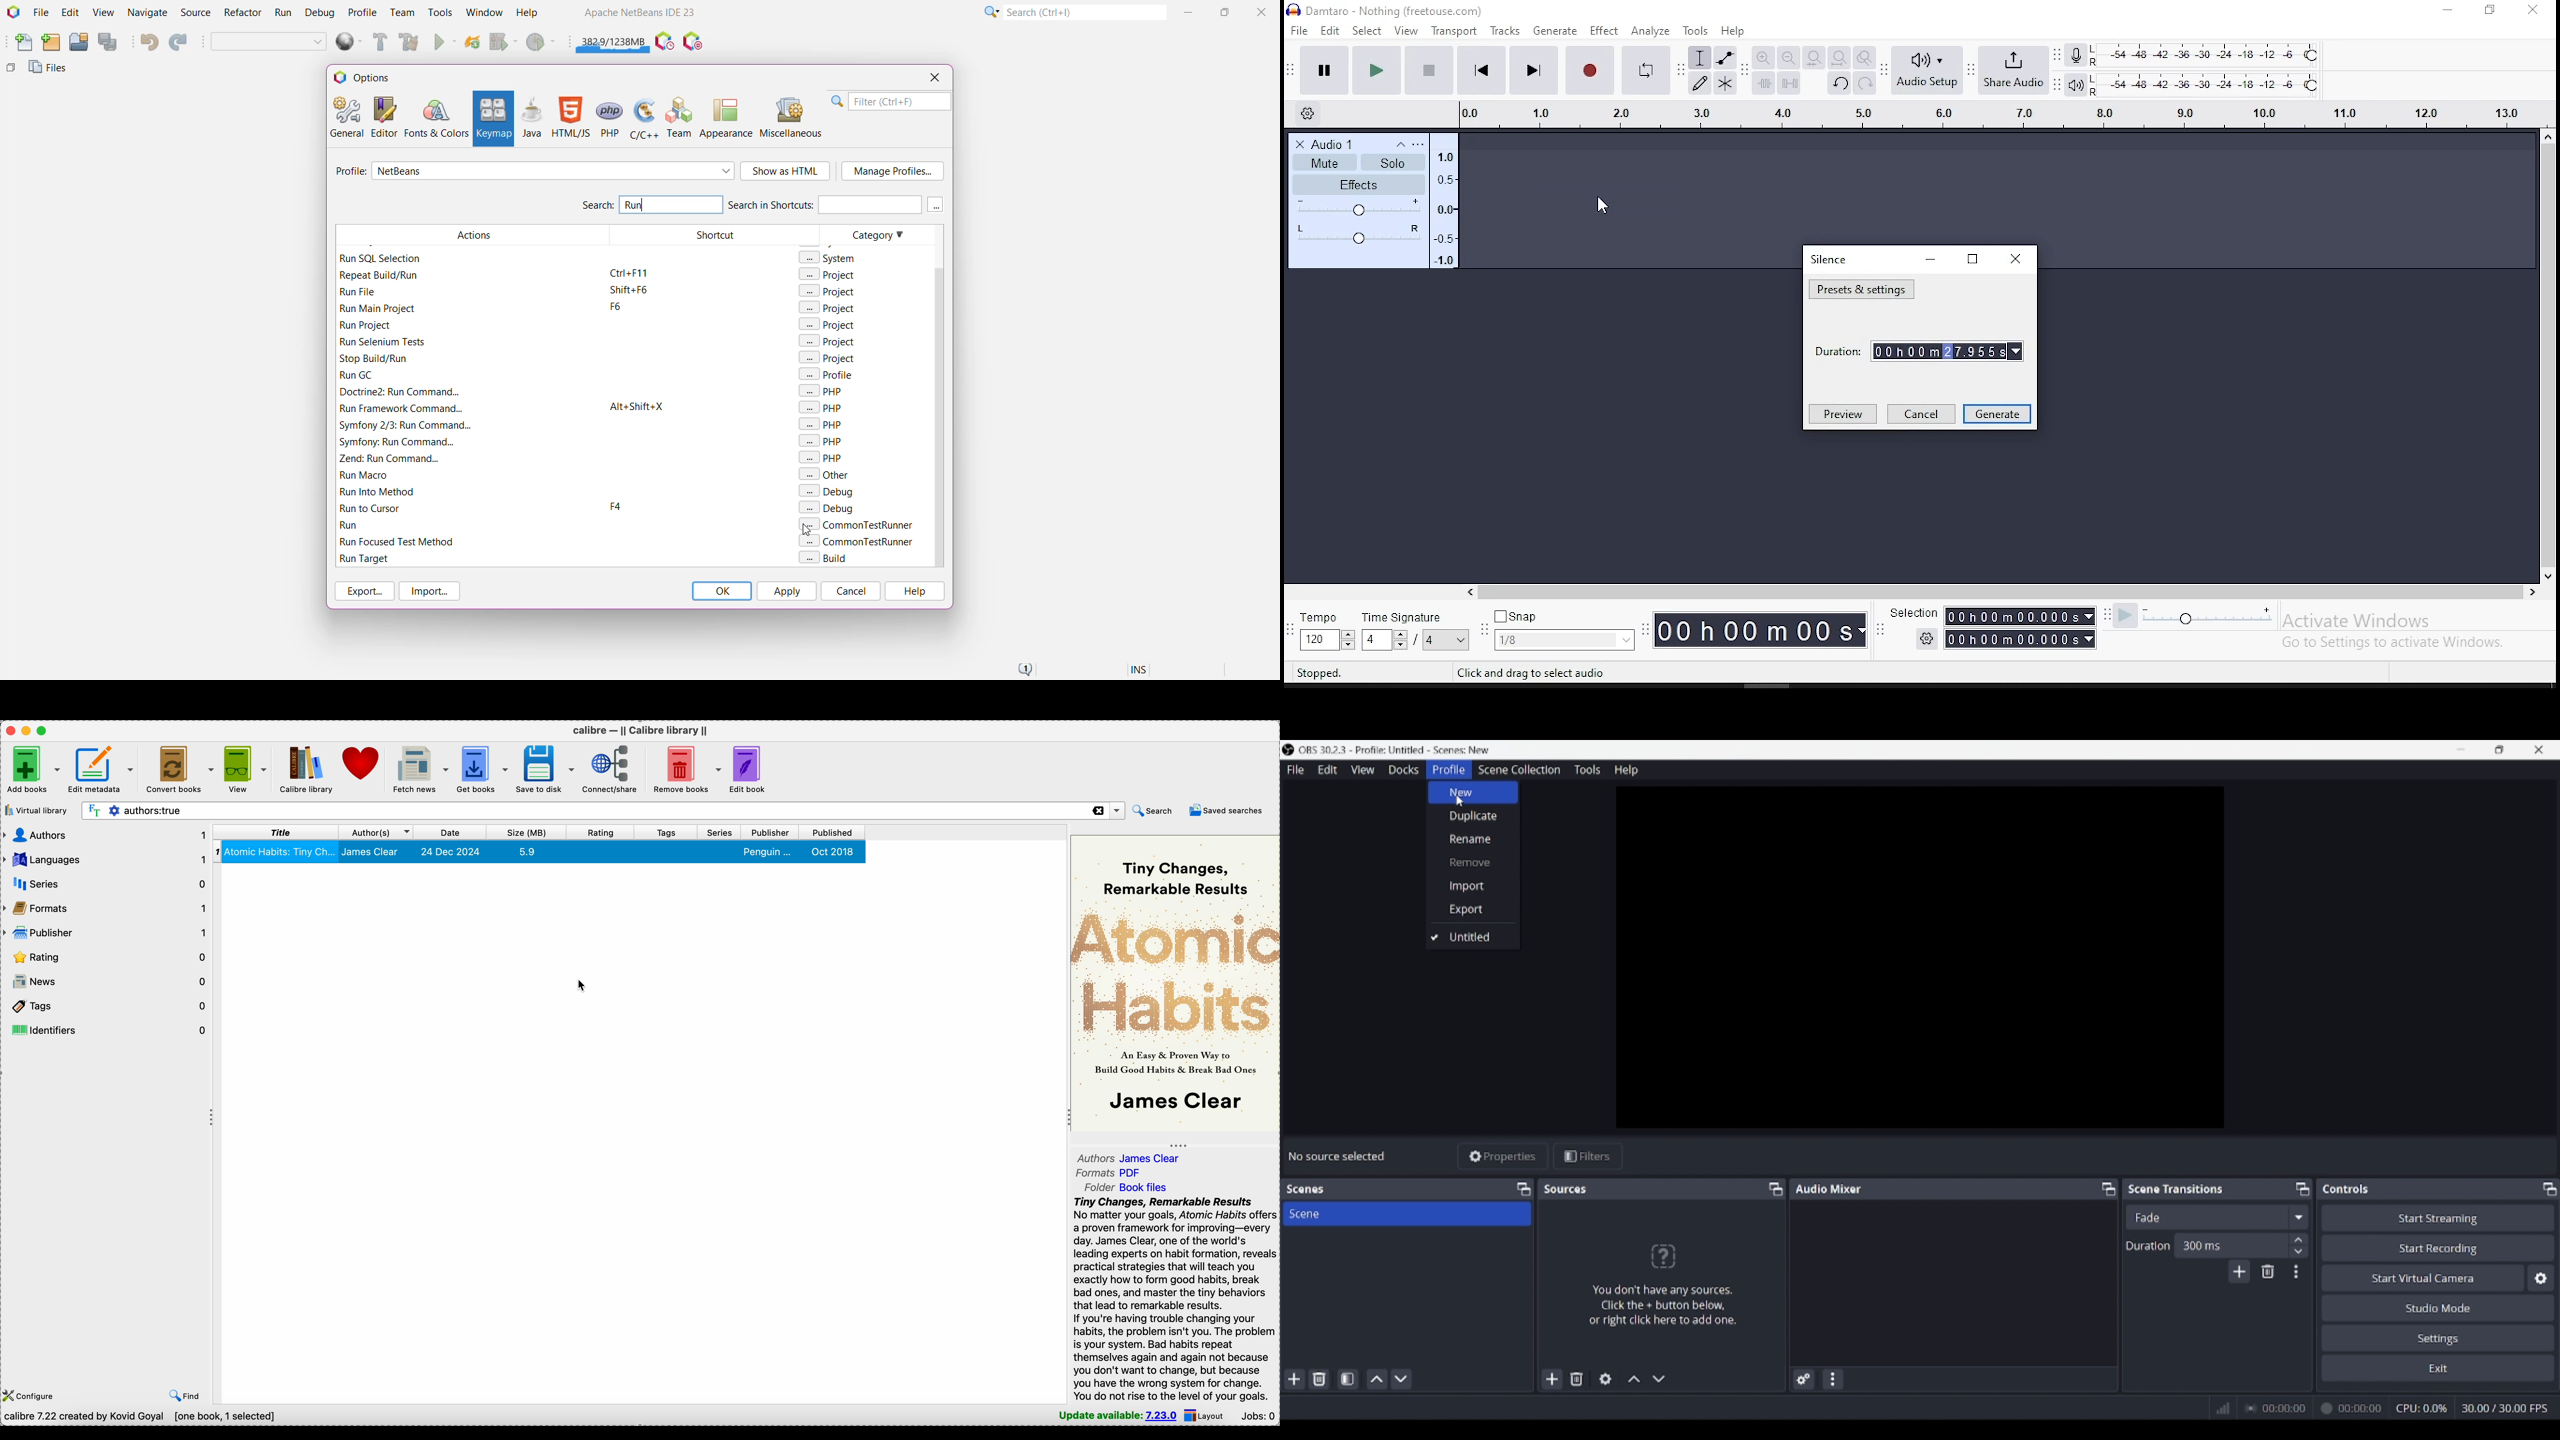 The image size is (2576, 1456). I want to click on convert books, so click(181, 770).